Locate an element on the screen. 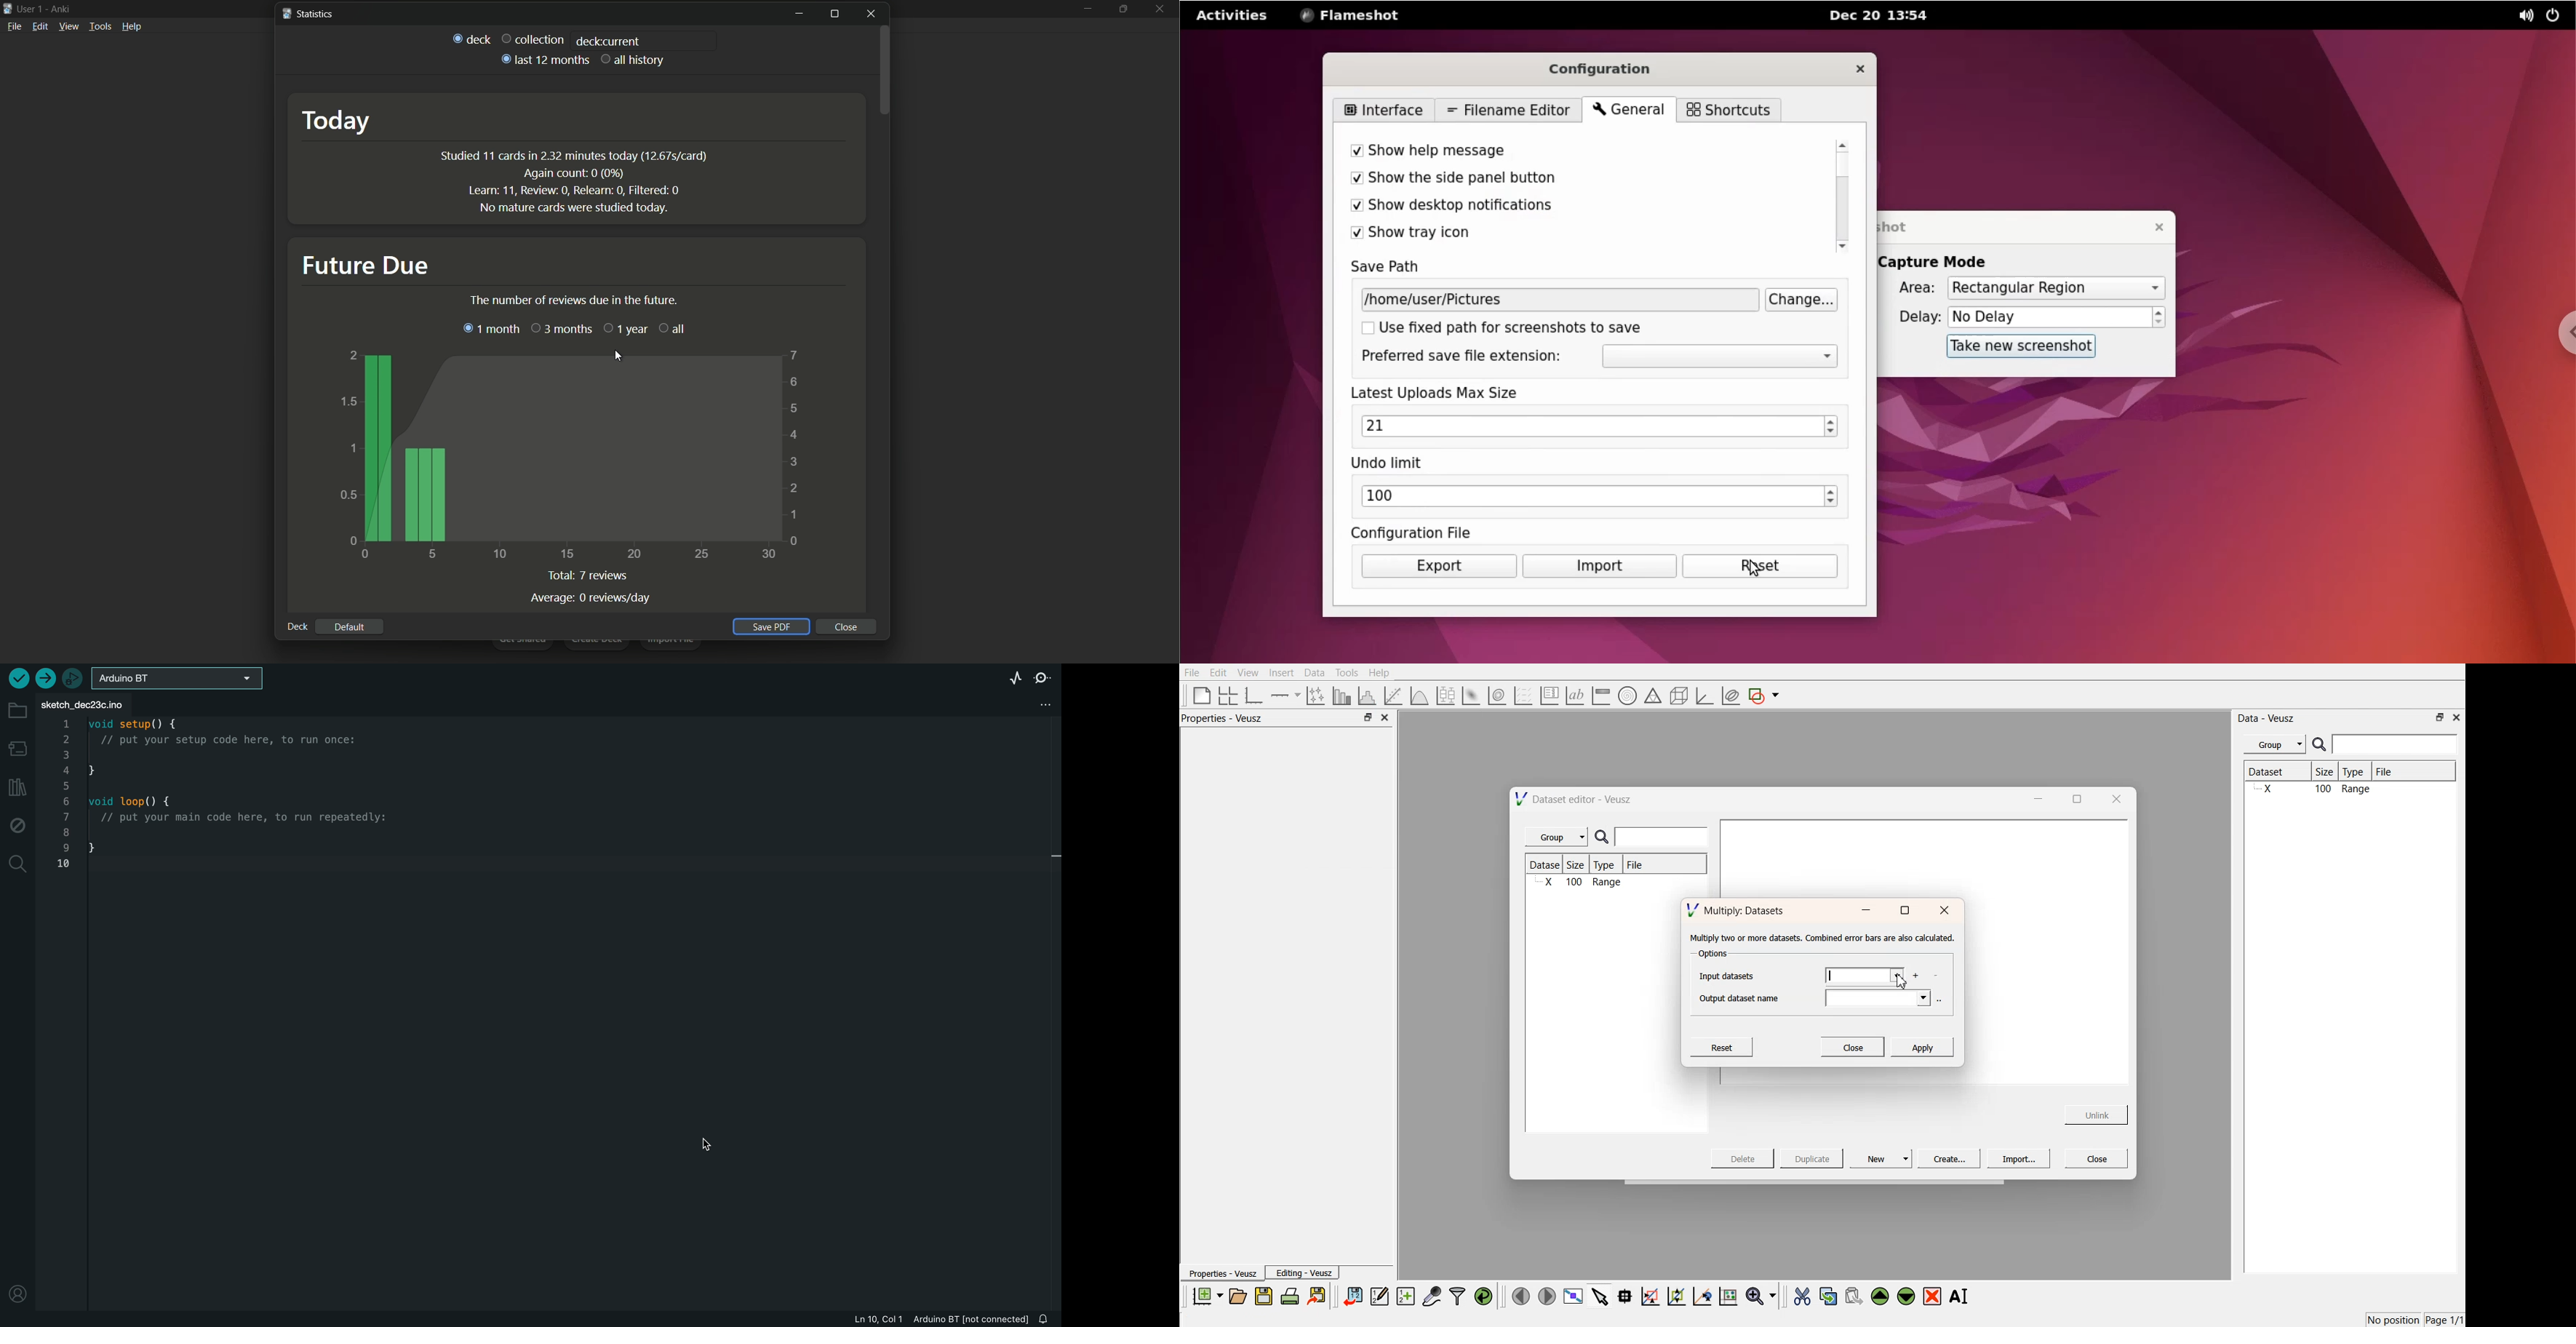 This screenshot has height=1344, width=2576. scroll bar is located at coordinates (885, 71).